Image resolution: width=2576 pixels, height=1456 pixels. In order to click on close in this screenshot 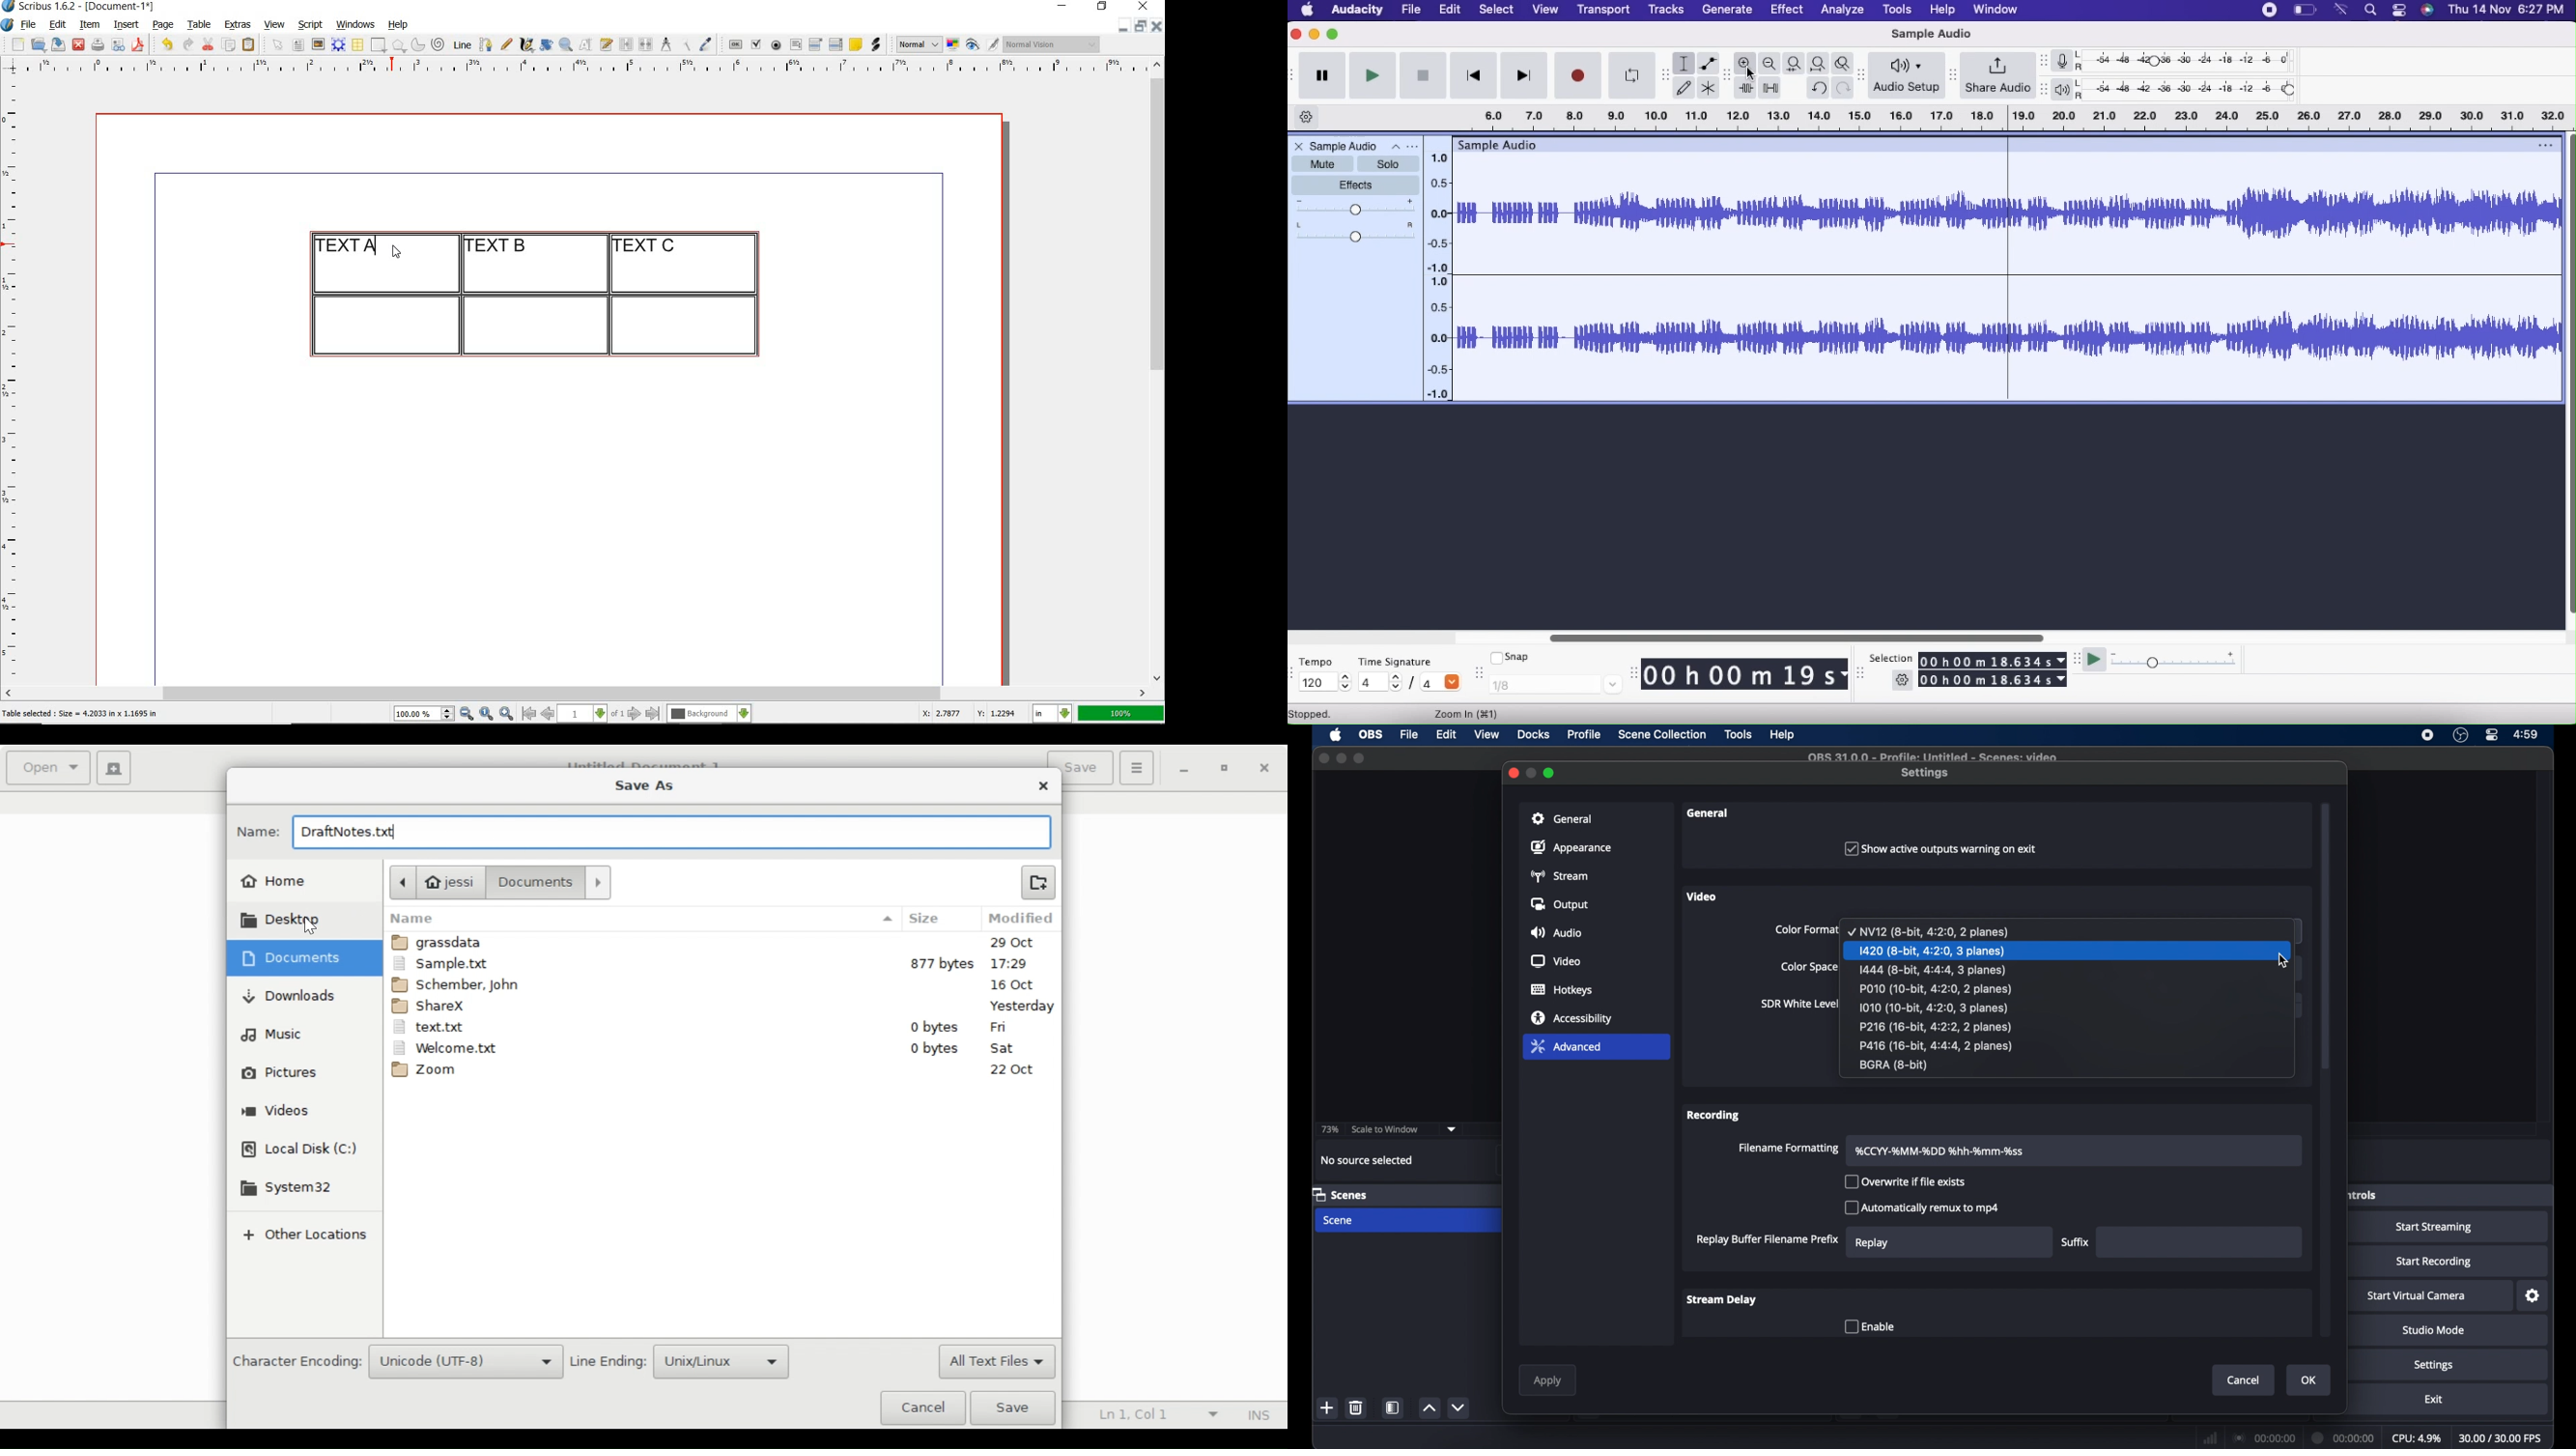, I will do `click(1157, 26)`.